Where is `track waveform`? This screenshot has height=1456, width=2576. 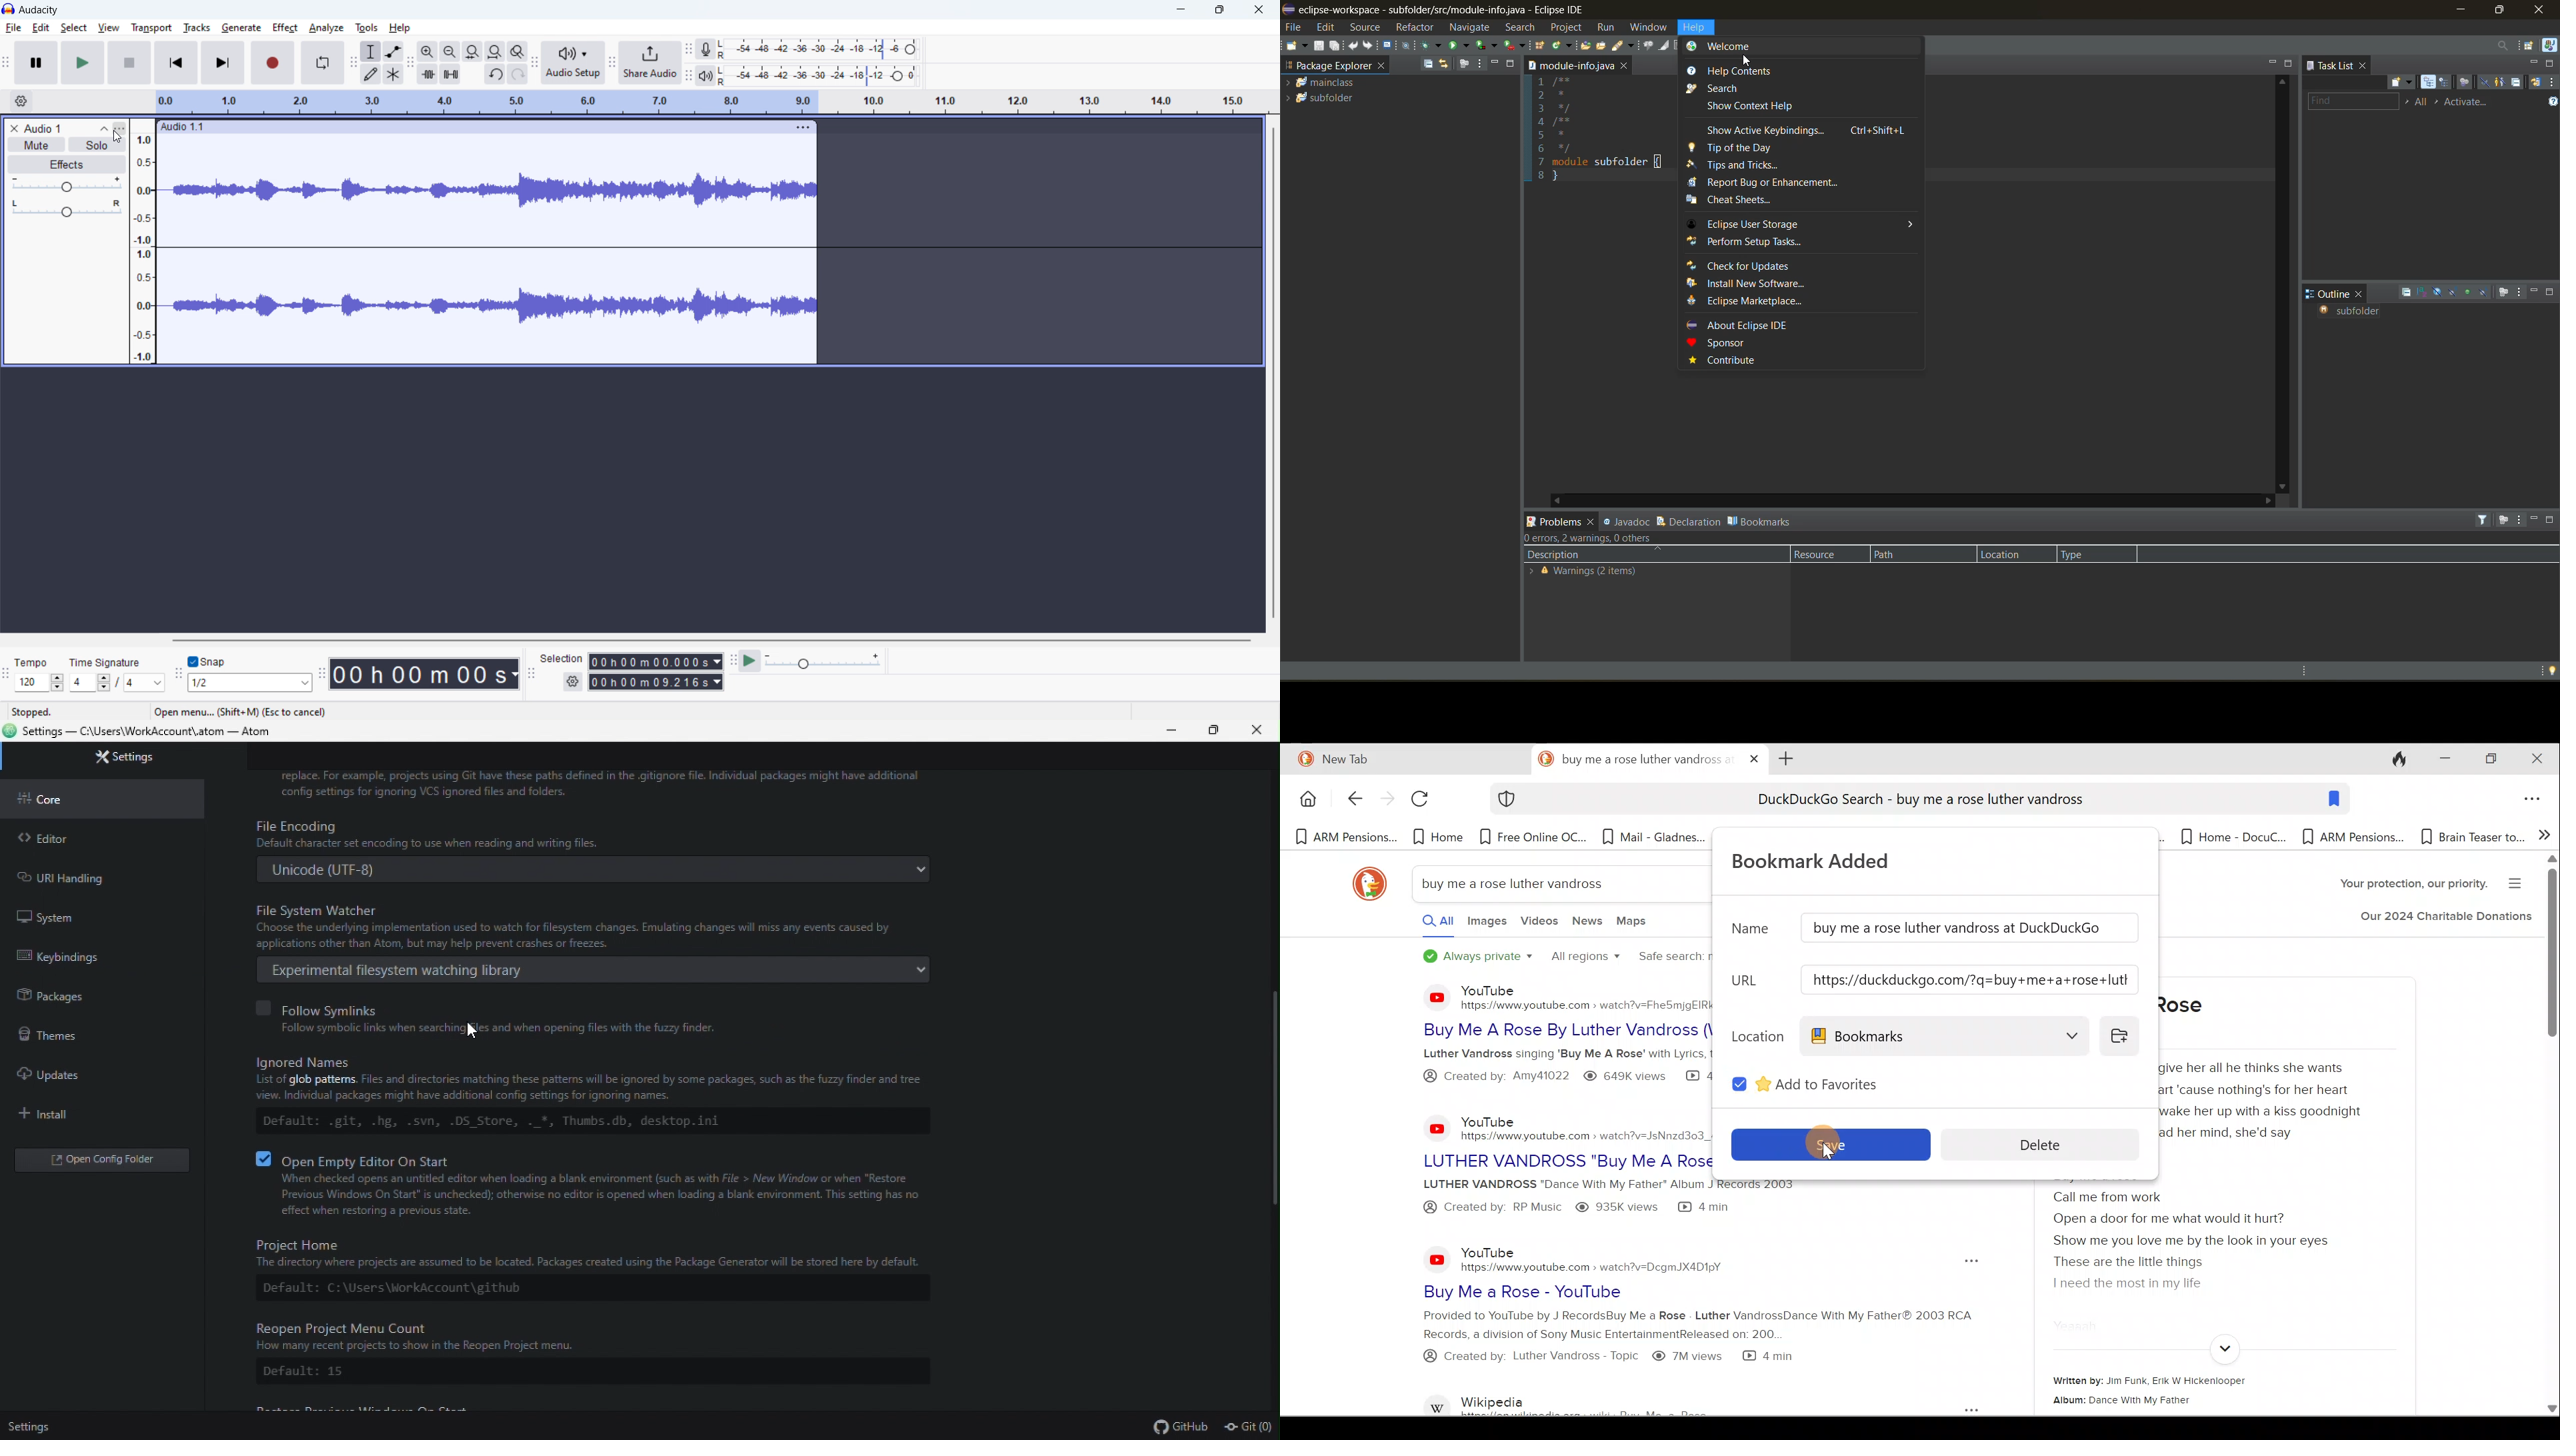
track waveform is located at coordinates (486, 250).